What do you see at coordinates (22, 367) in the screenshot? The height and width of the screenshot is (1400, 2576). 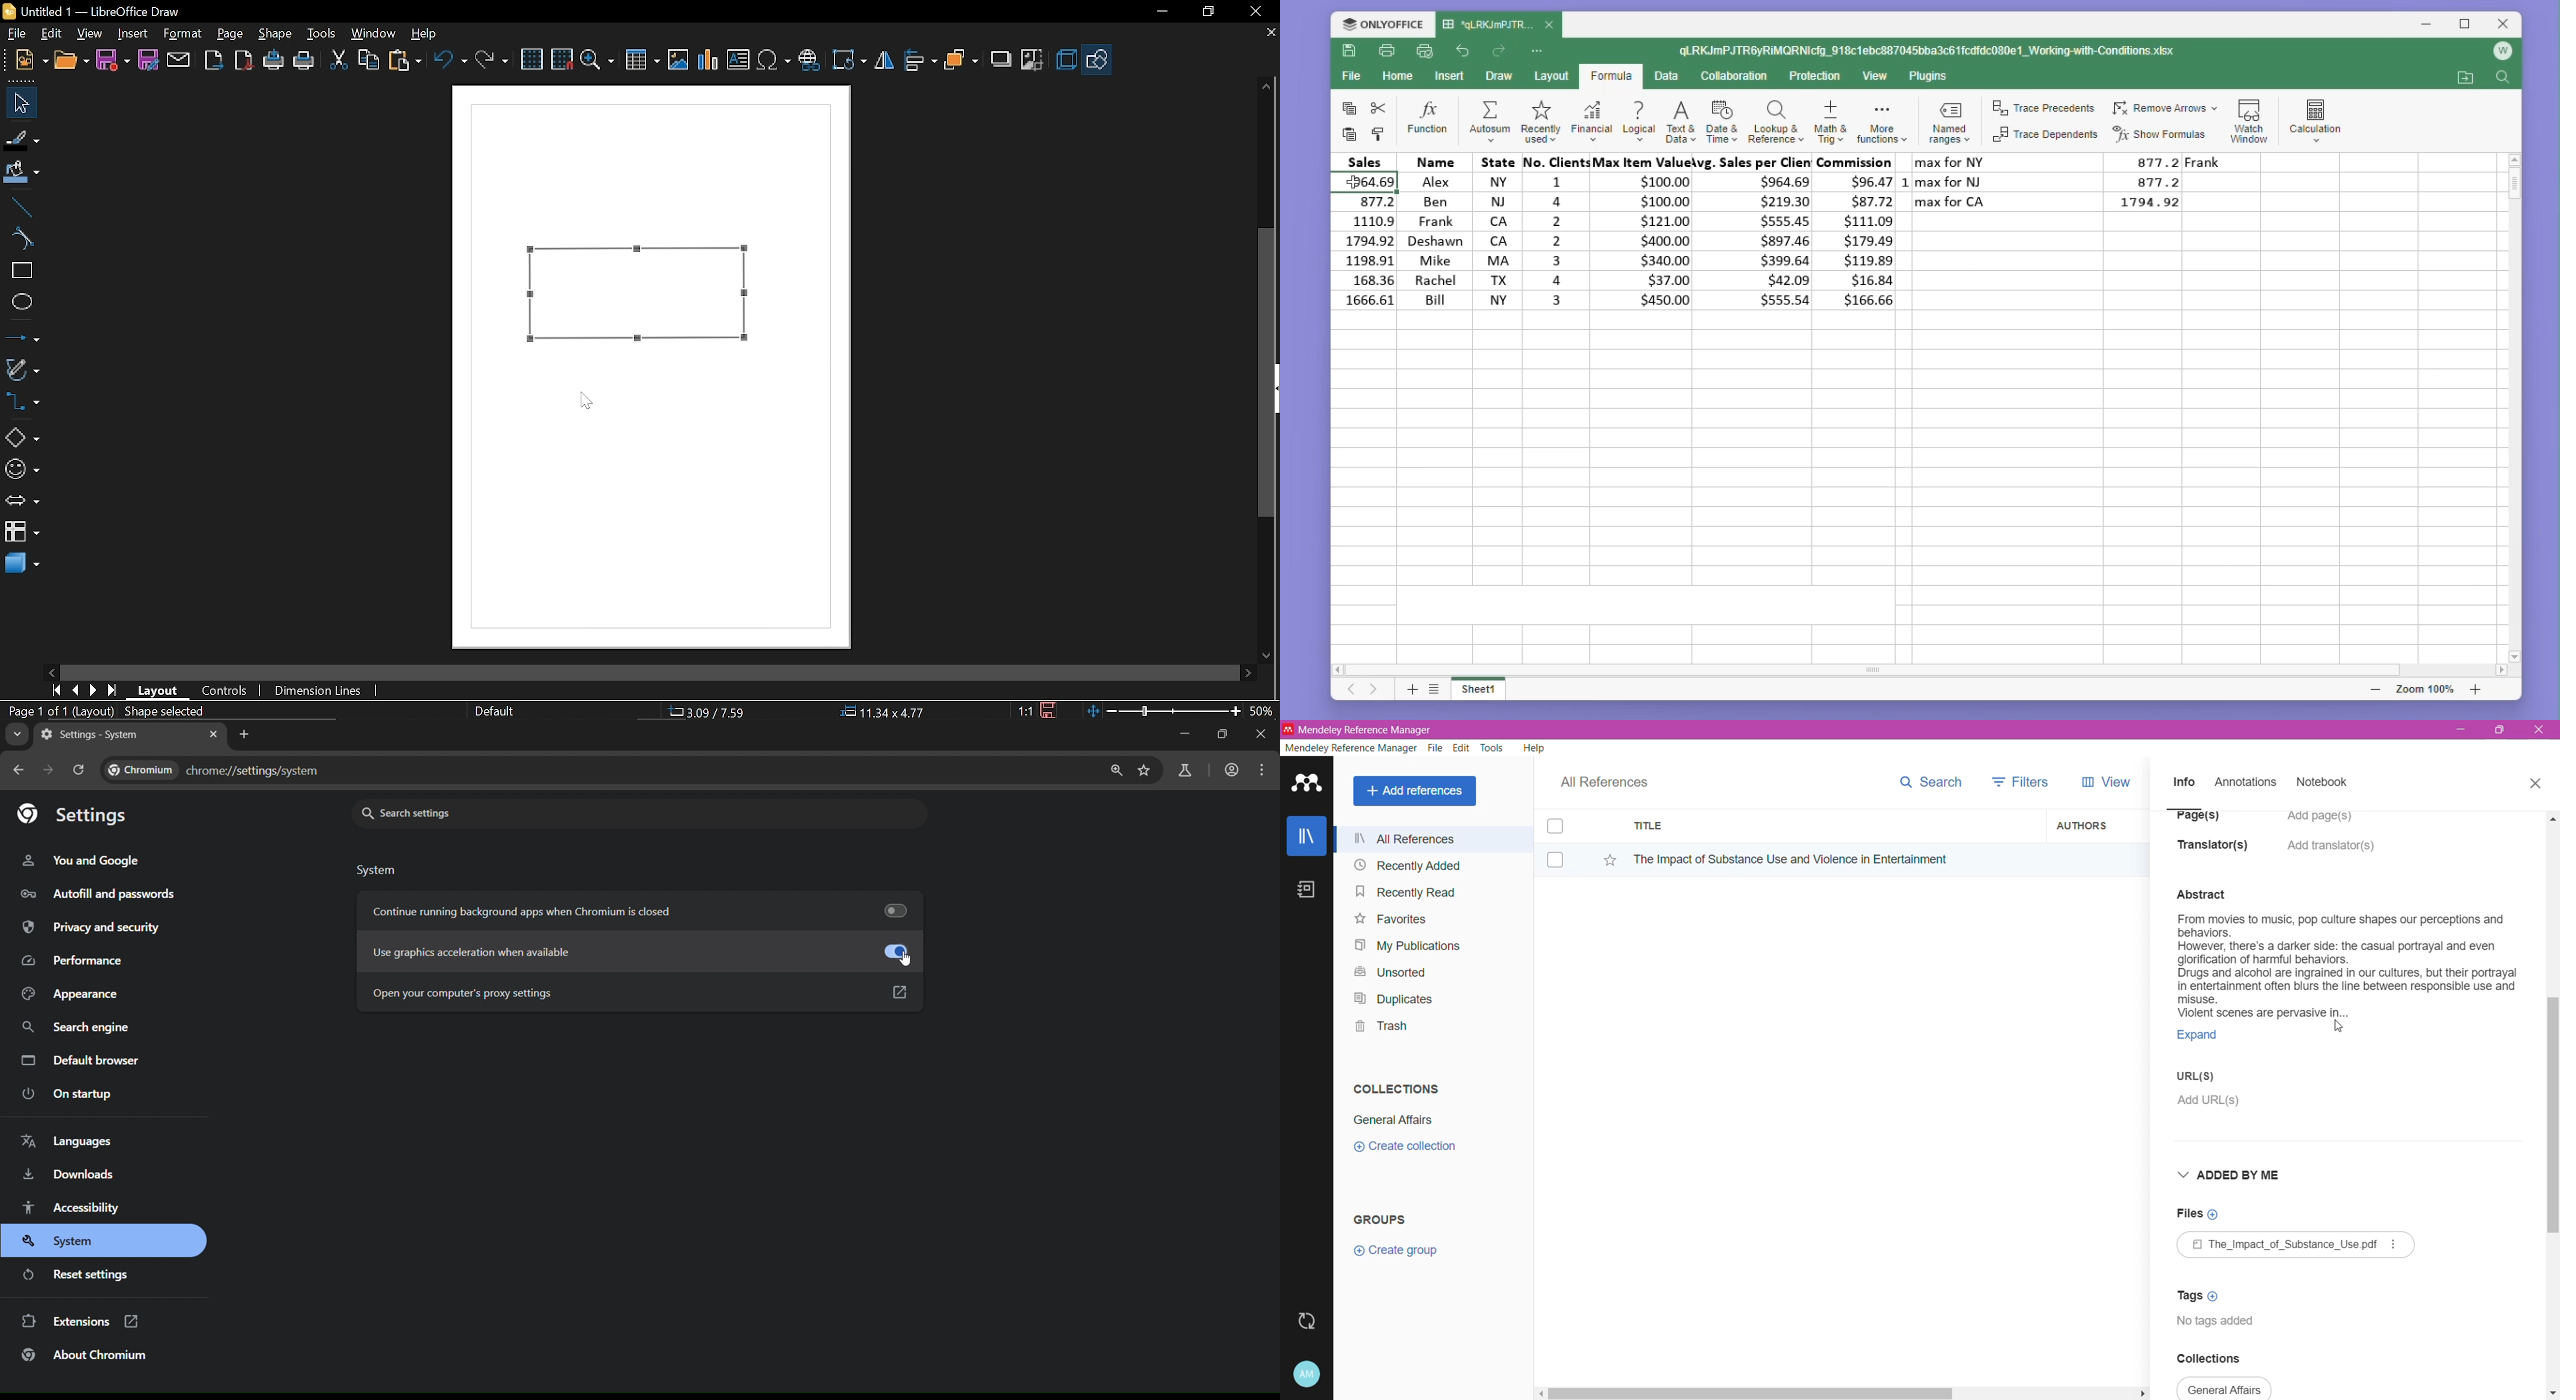 I see `curves and polygons` at bounding box center [22, 367].